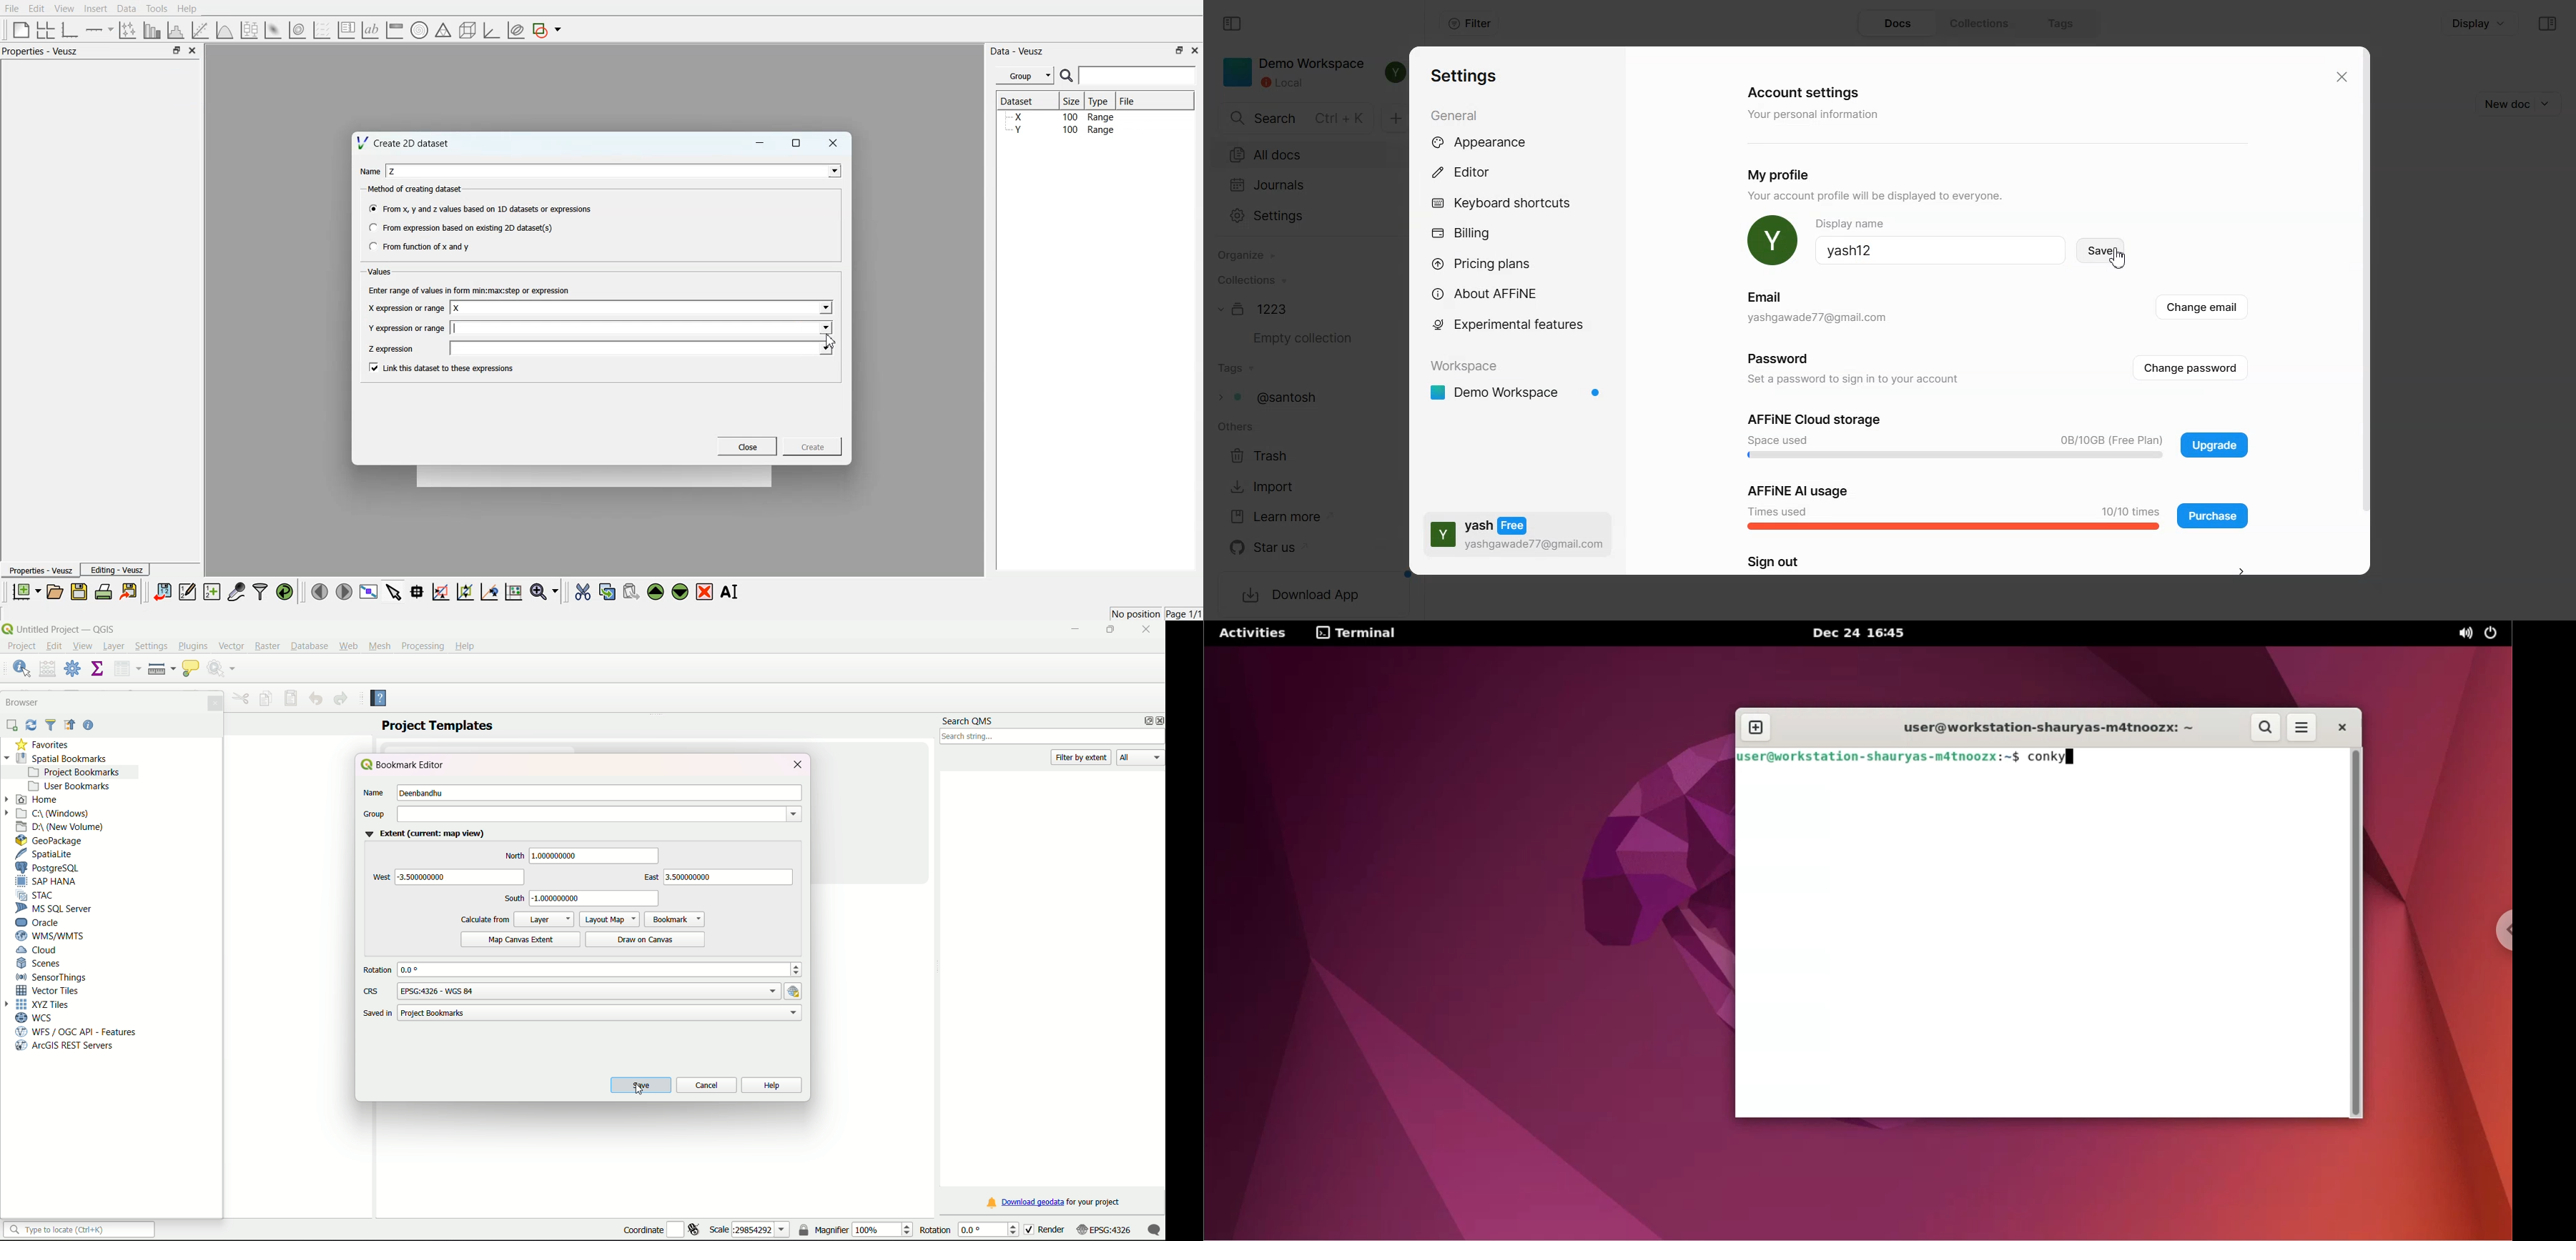 This screenshot has width=2576, height=1260. Describe the element at coordinates (417, 591) in the screenshot. I see `Read data points from graph` at that location.